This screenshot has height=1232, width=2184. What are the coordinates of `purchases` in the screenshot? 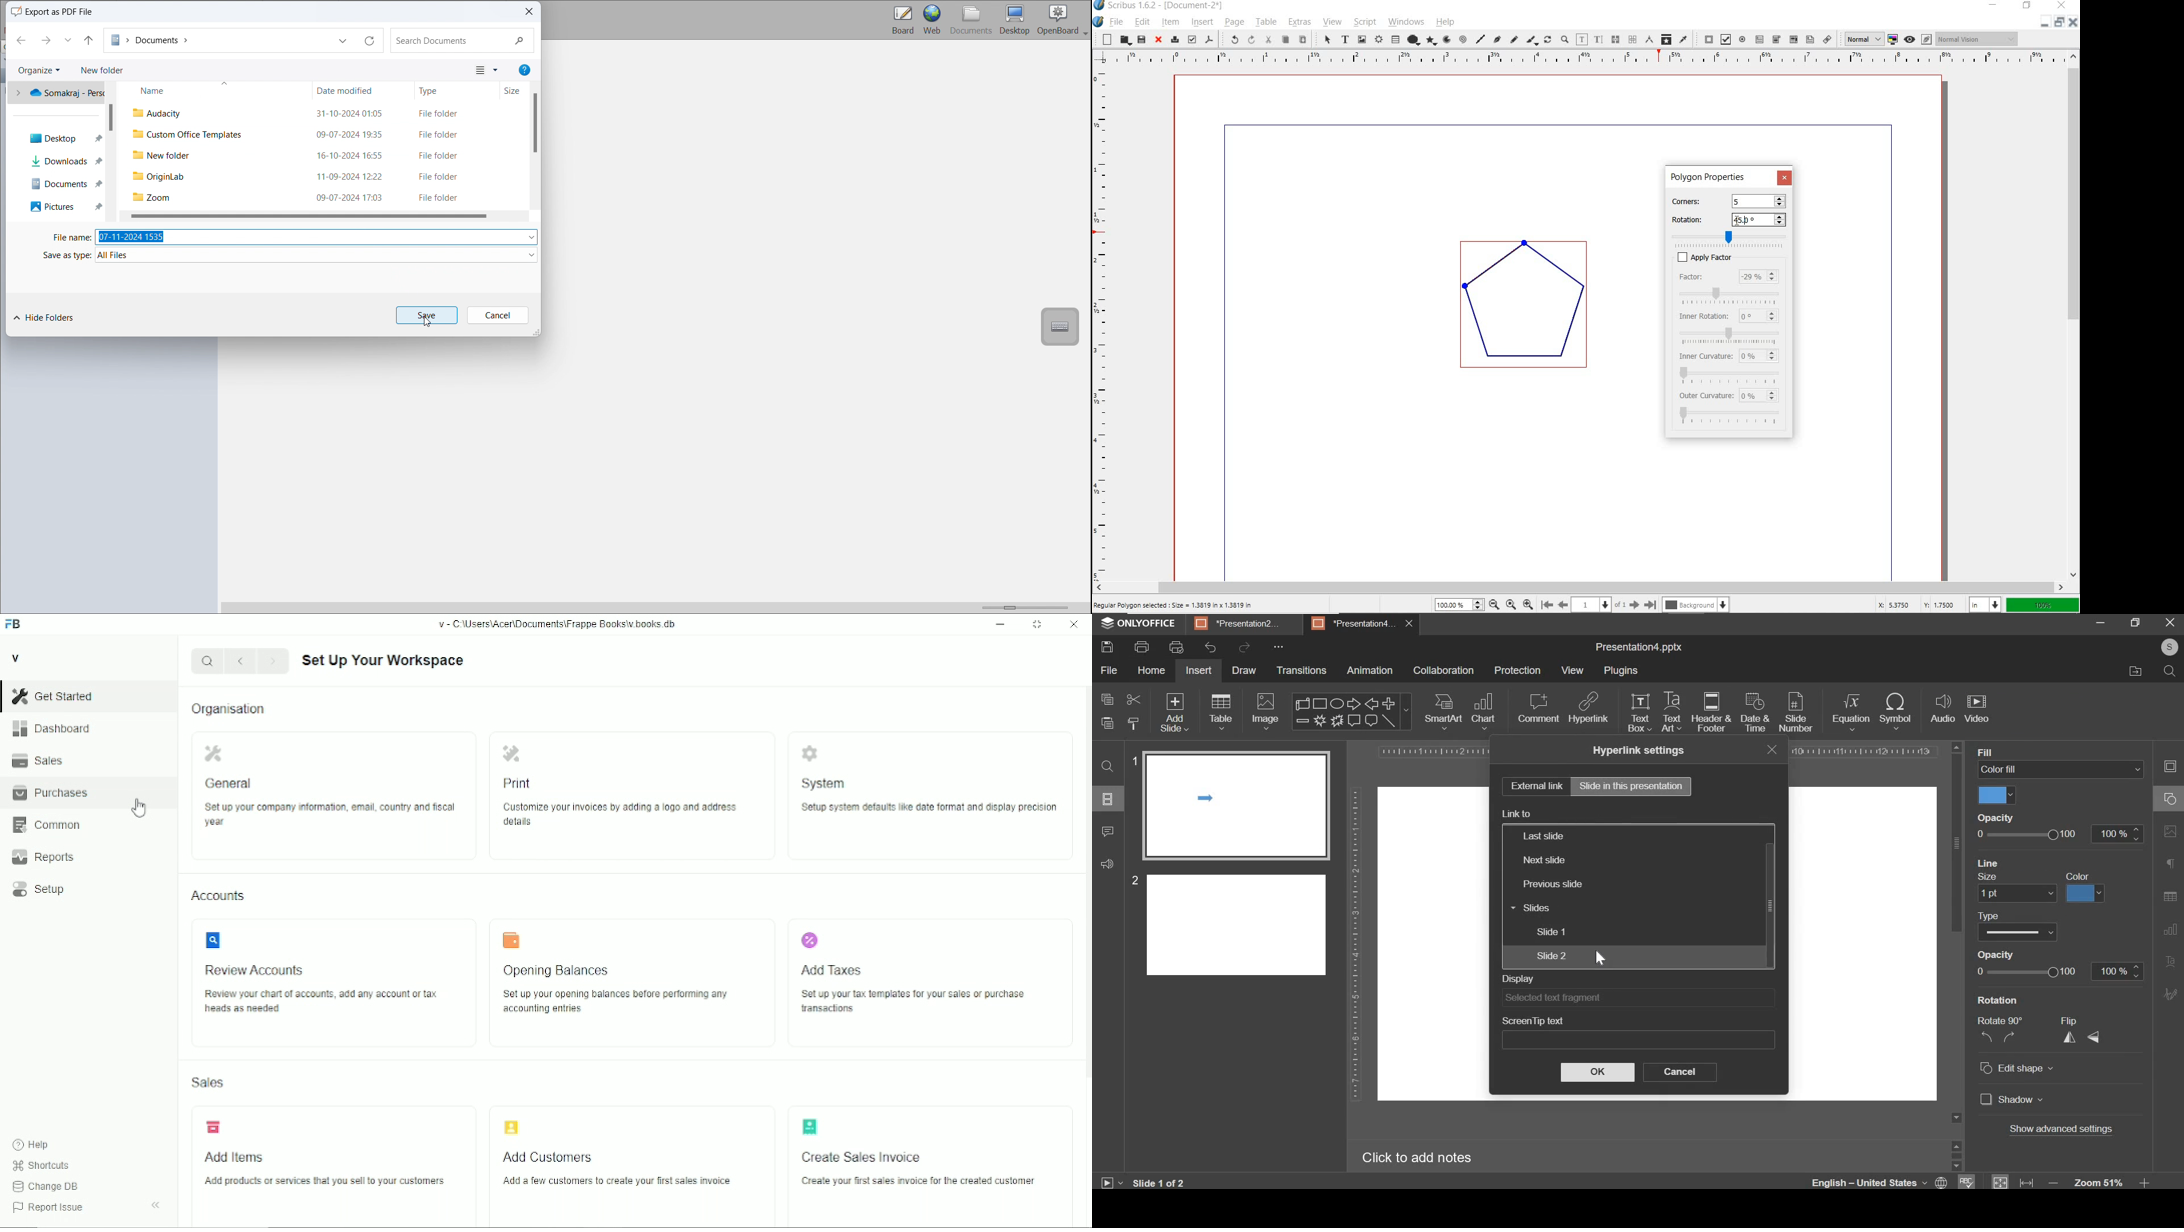 It's located at (51, 793).